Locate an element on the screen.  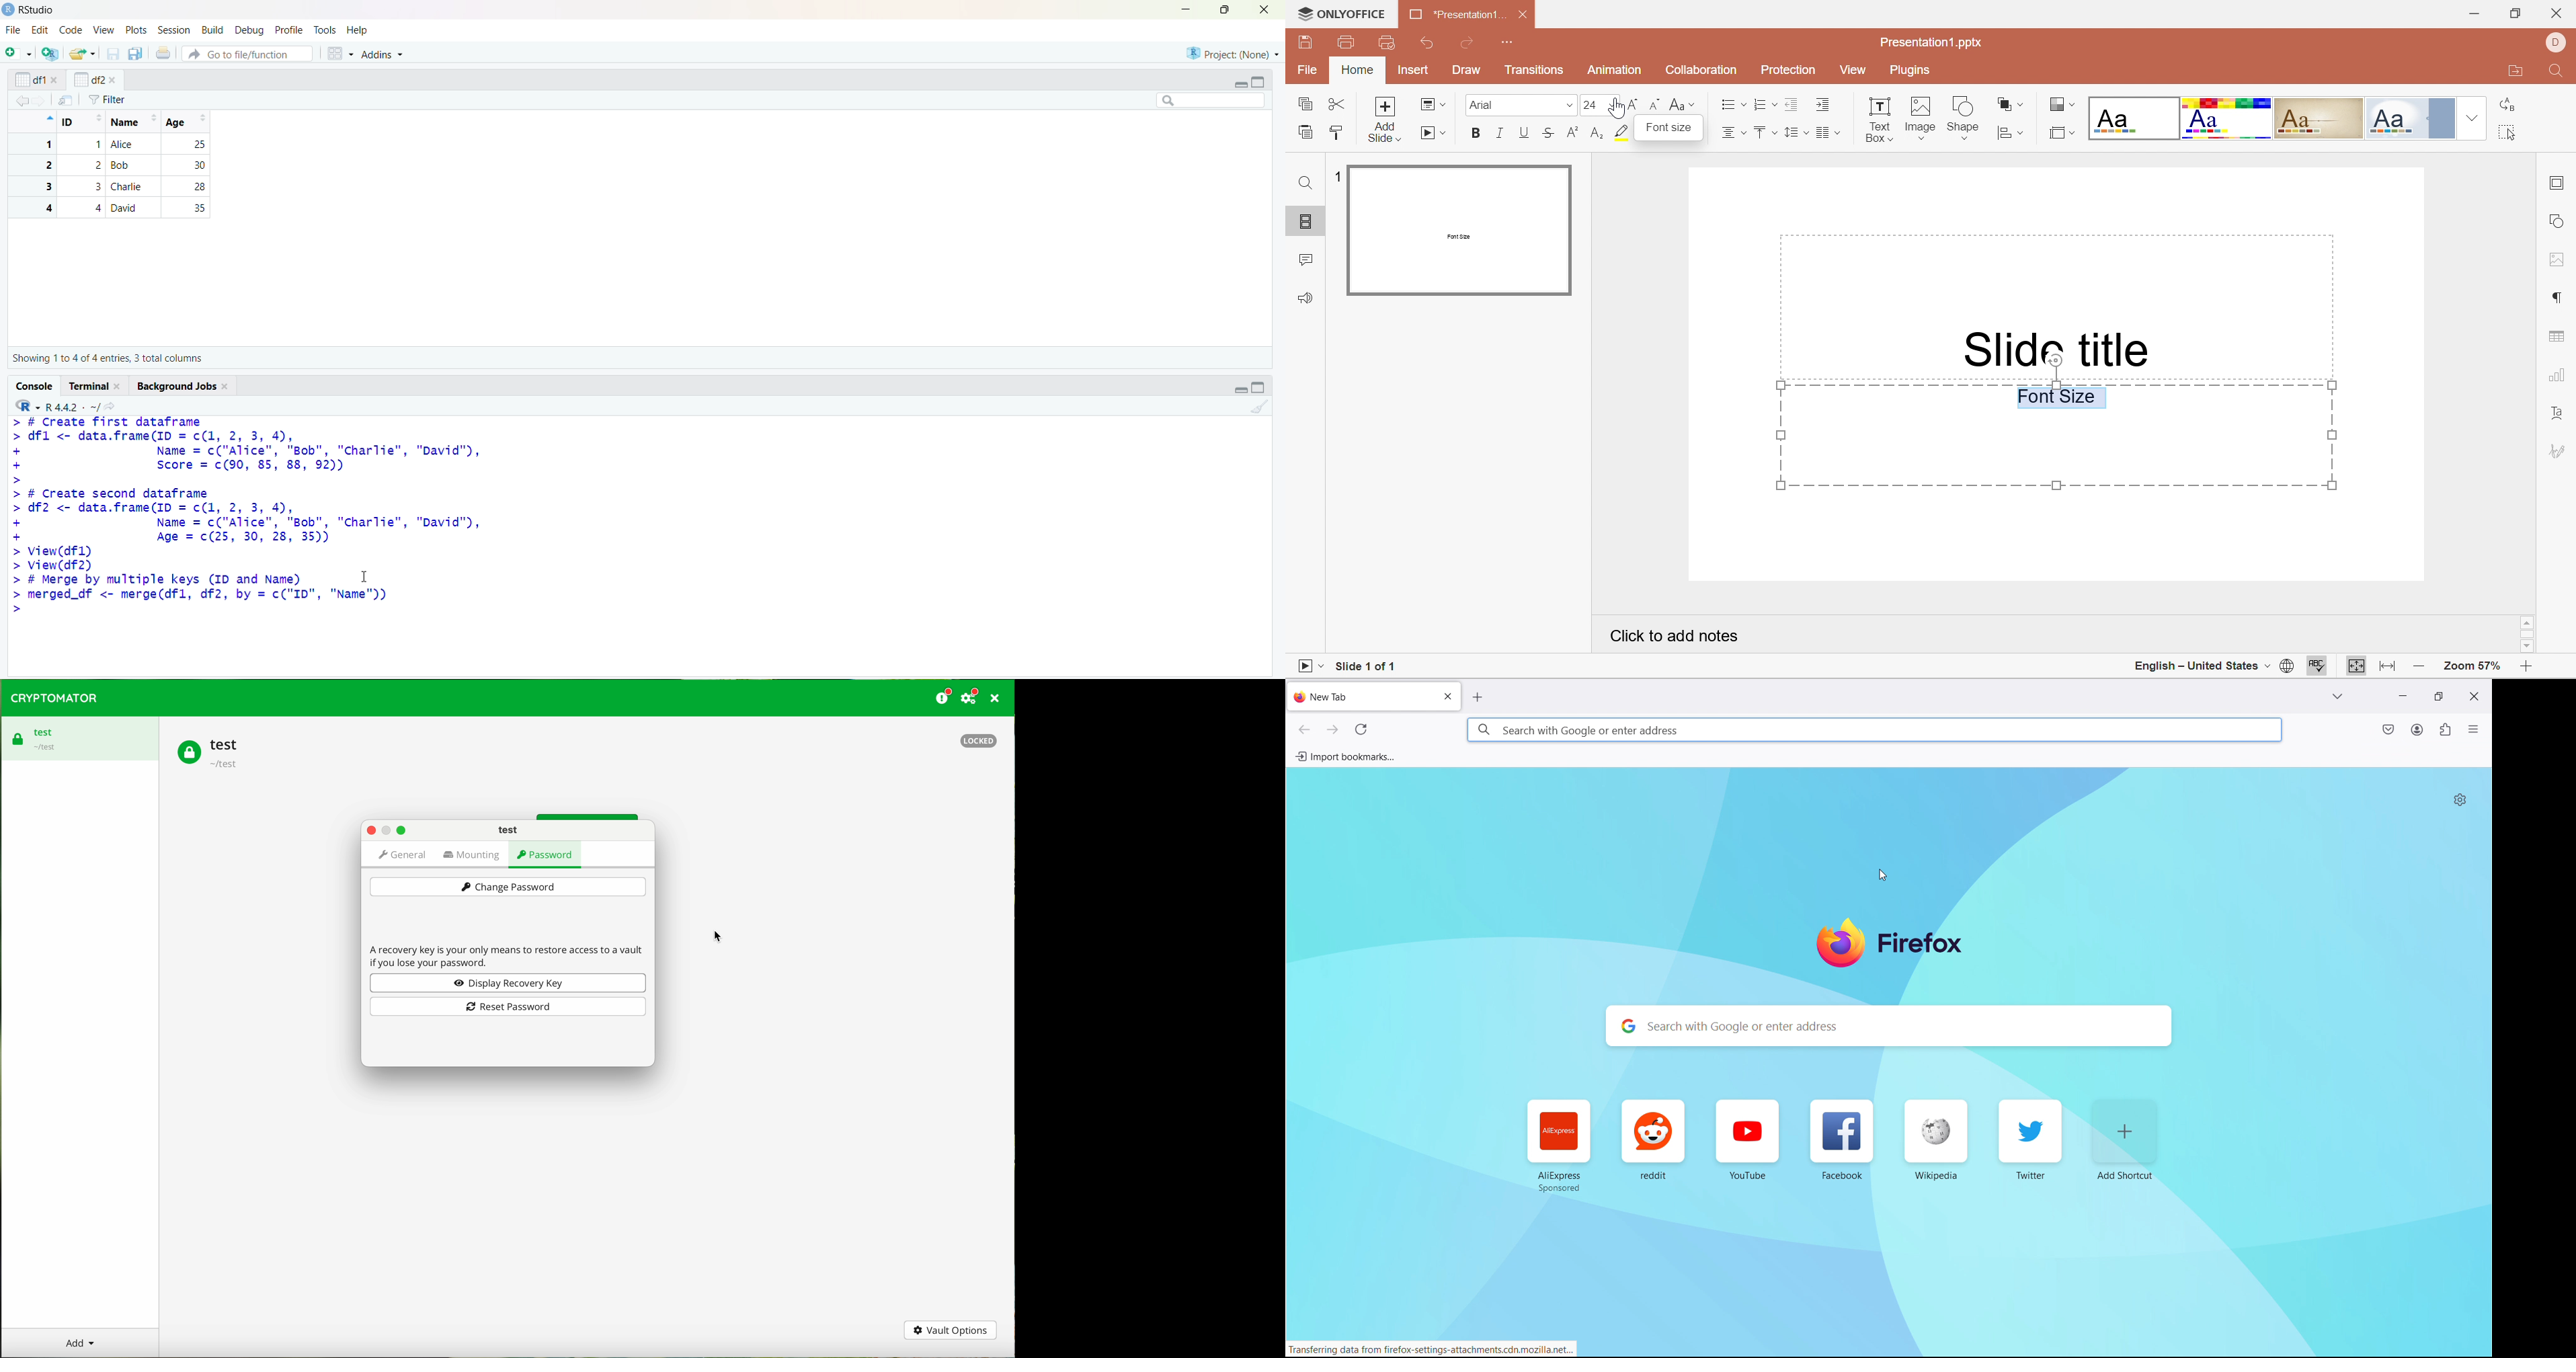
Name is located at coordinates (133, 122).